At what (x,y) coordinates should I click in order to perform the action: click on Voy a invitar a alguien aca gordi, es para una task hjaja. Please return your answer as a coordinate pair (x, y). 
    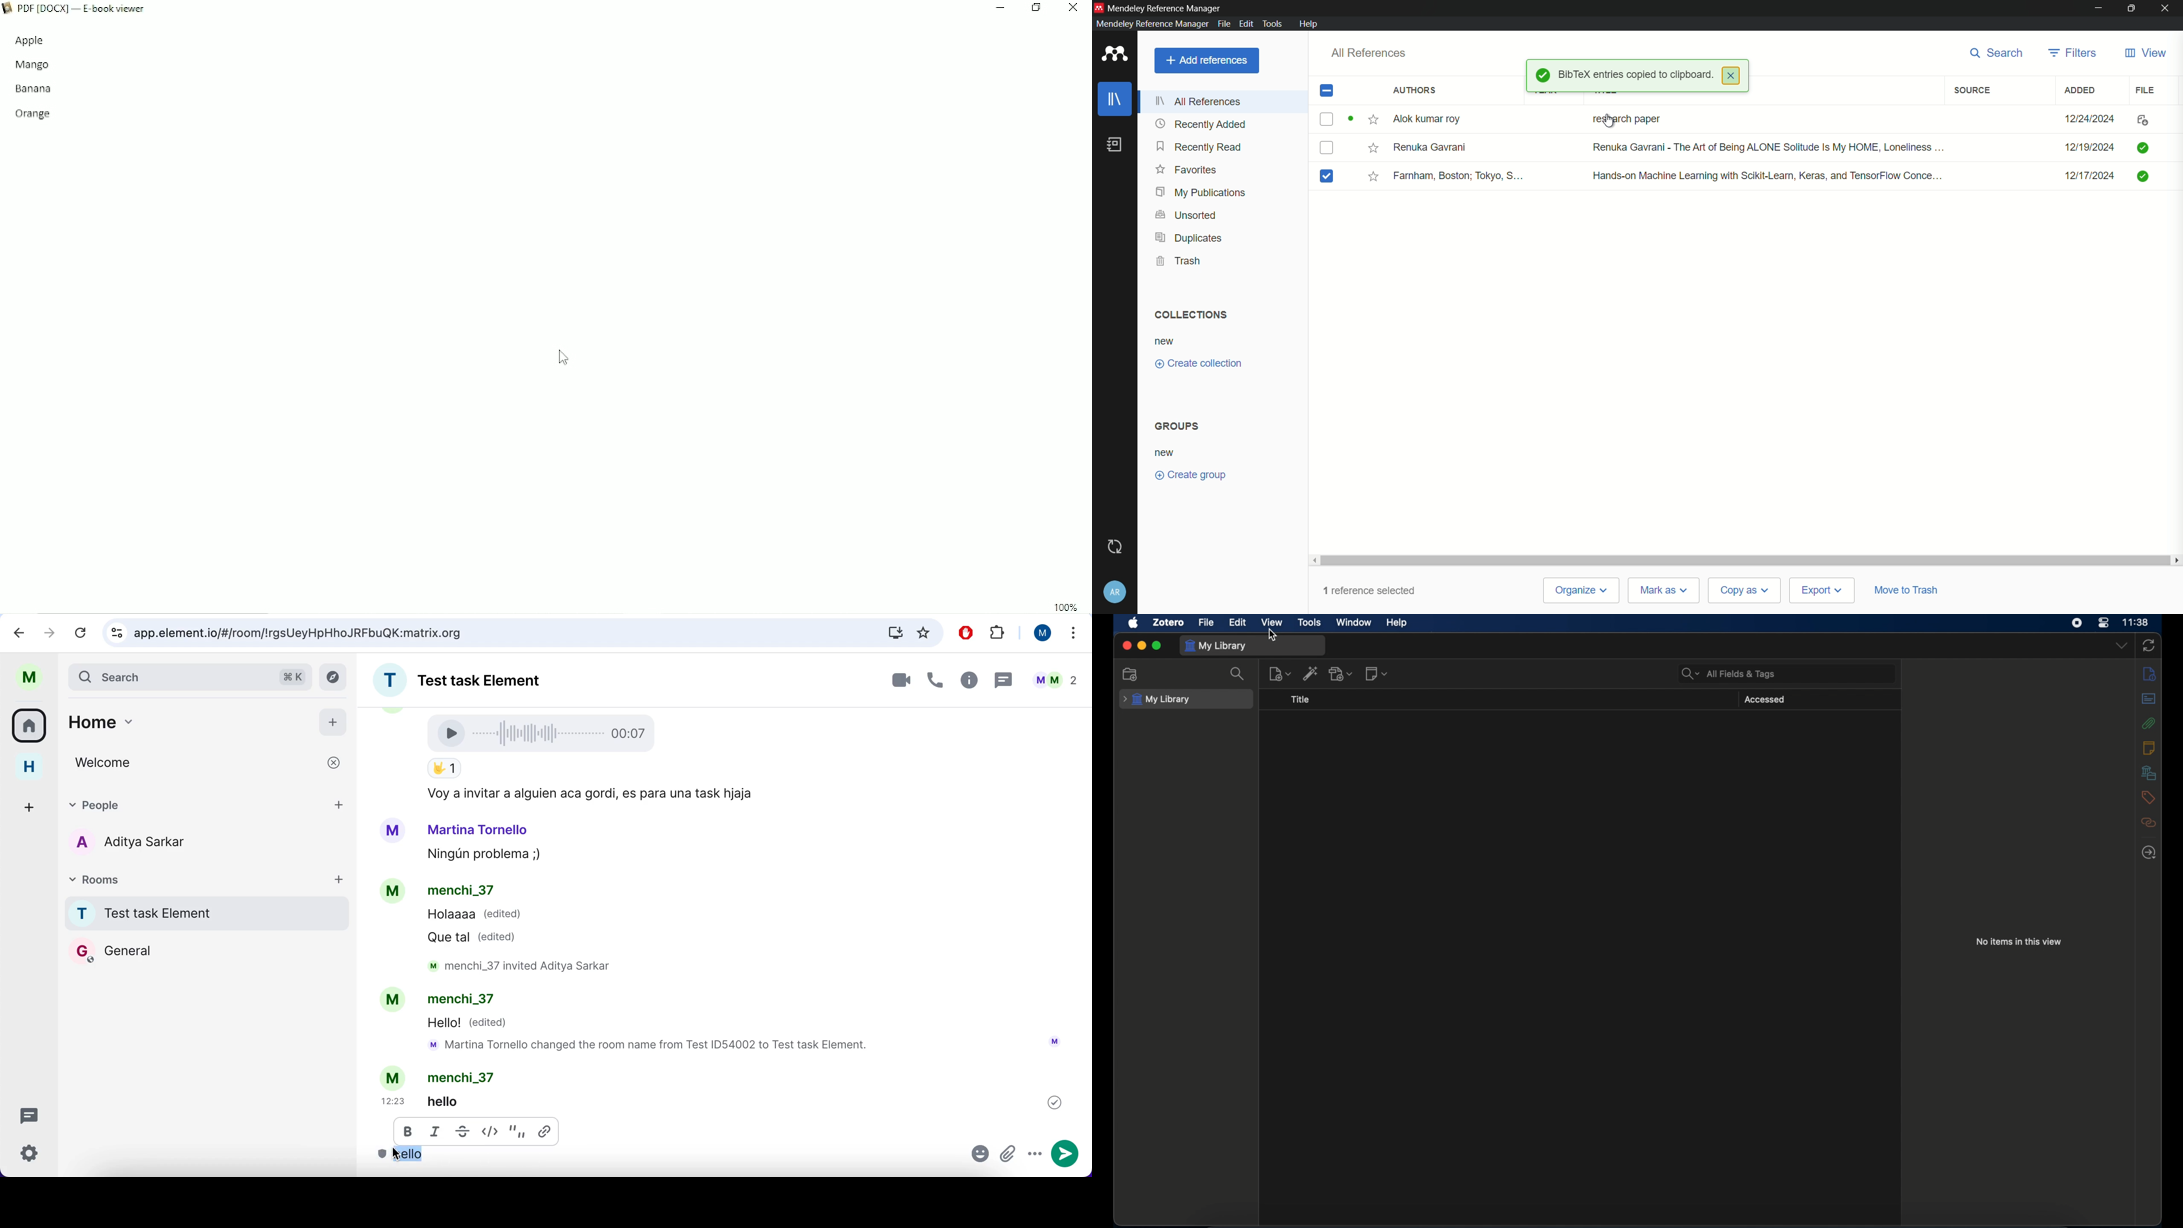
    Looking at the image, I should click on (587, 794).